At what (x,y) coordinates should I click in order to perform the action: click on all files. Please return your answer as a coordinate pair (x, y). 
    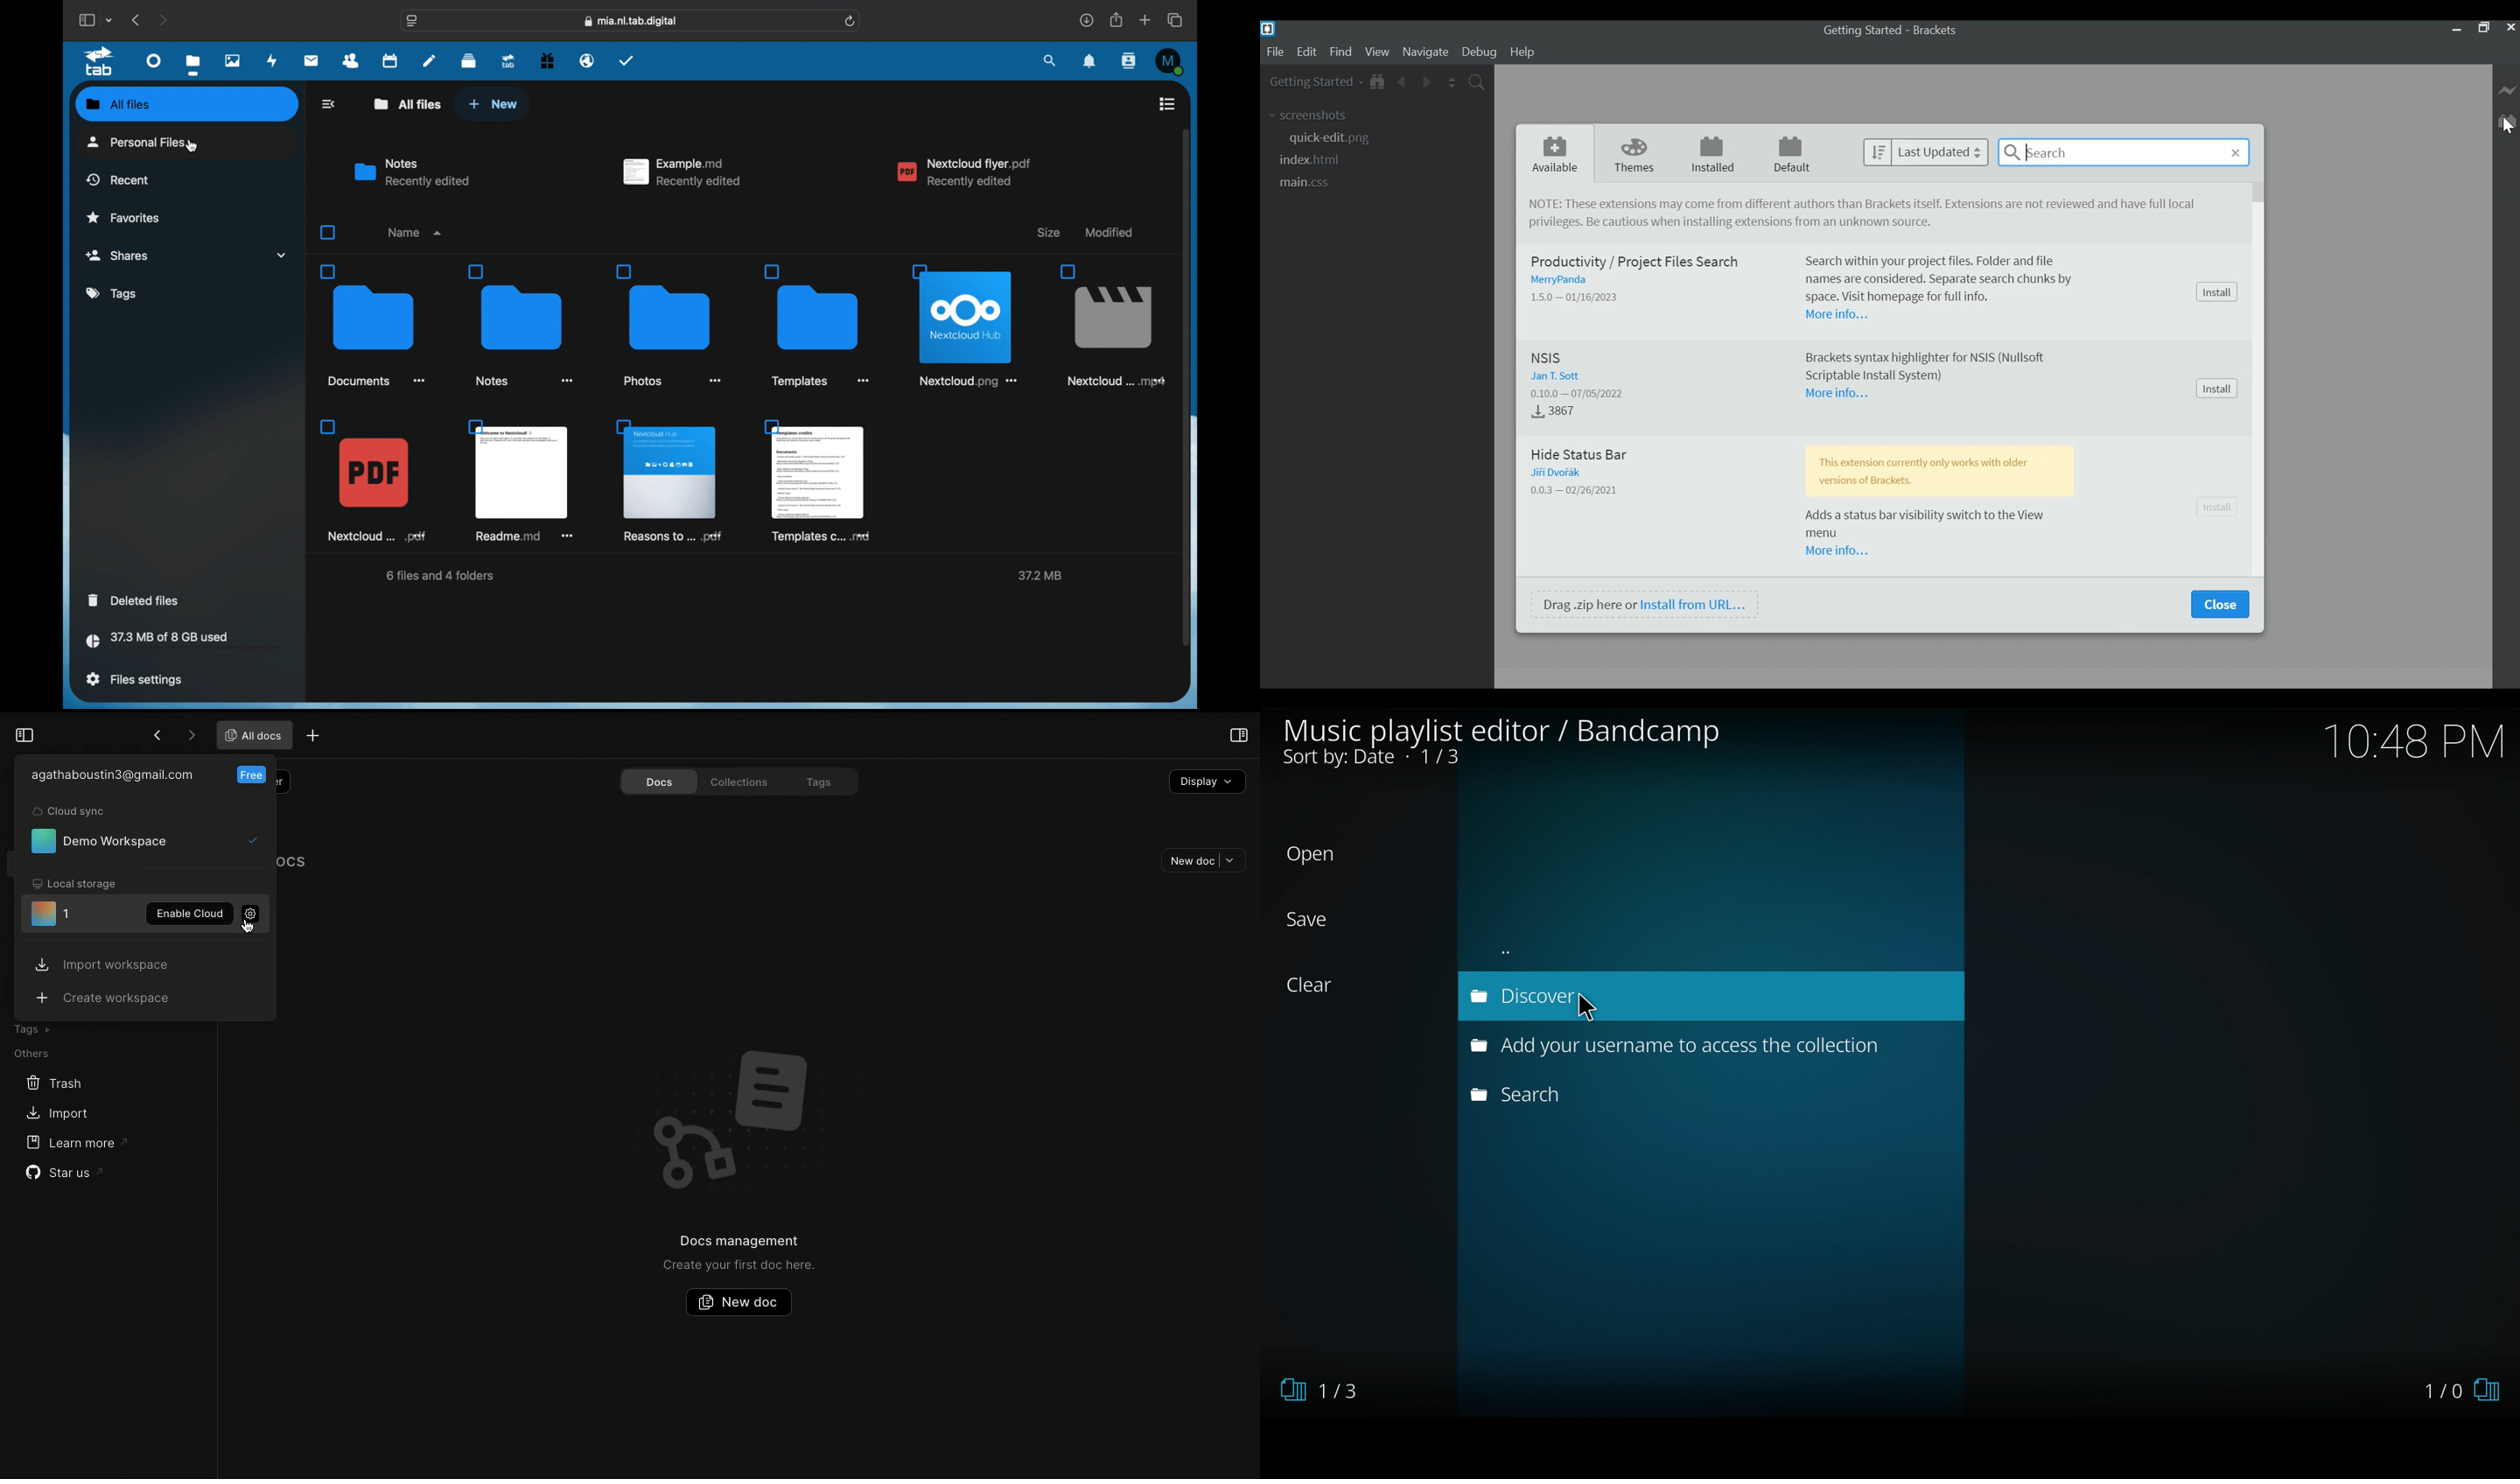
    Looking at the image, I should click on (116, 103).